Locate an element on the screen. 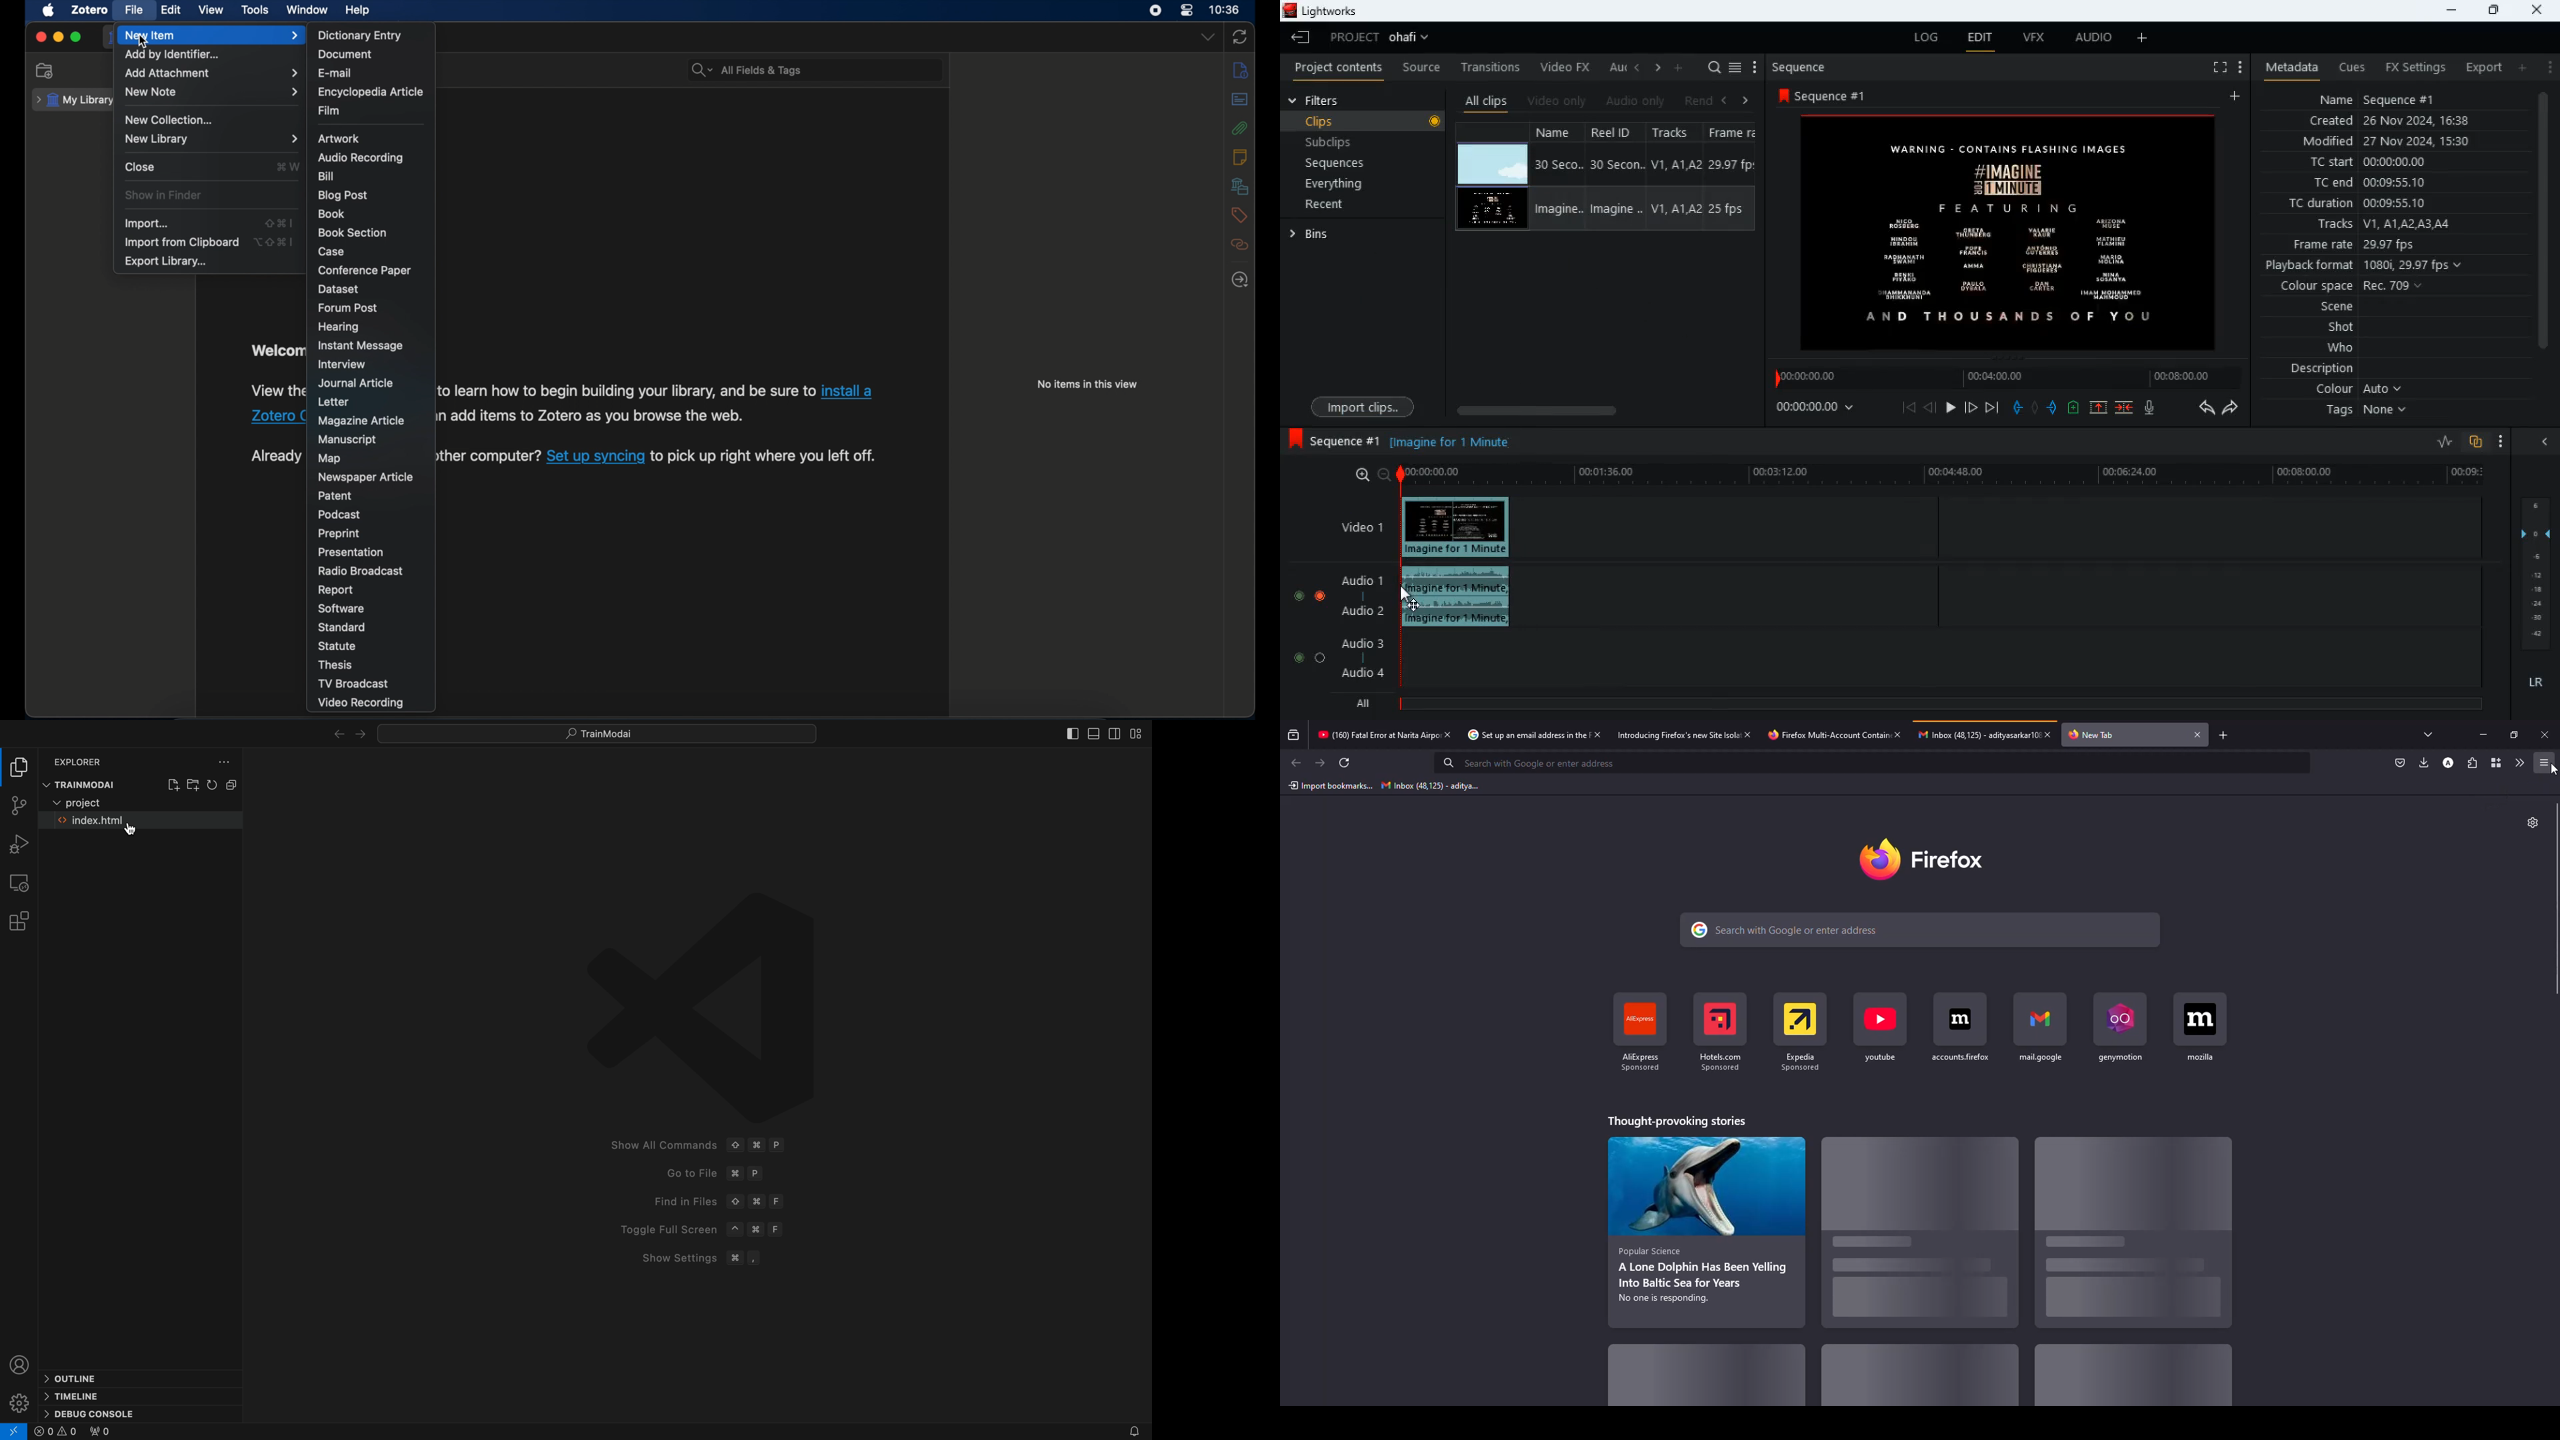  artwork is located at coordinates (339, 139).